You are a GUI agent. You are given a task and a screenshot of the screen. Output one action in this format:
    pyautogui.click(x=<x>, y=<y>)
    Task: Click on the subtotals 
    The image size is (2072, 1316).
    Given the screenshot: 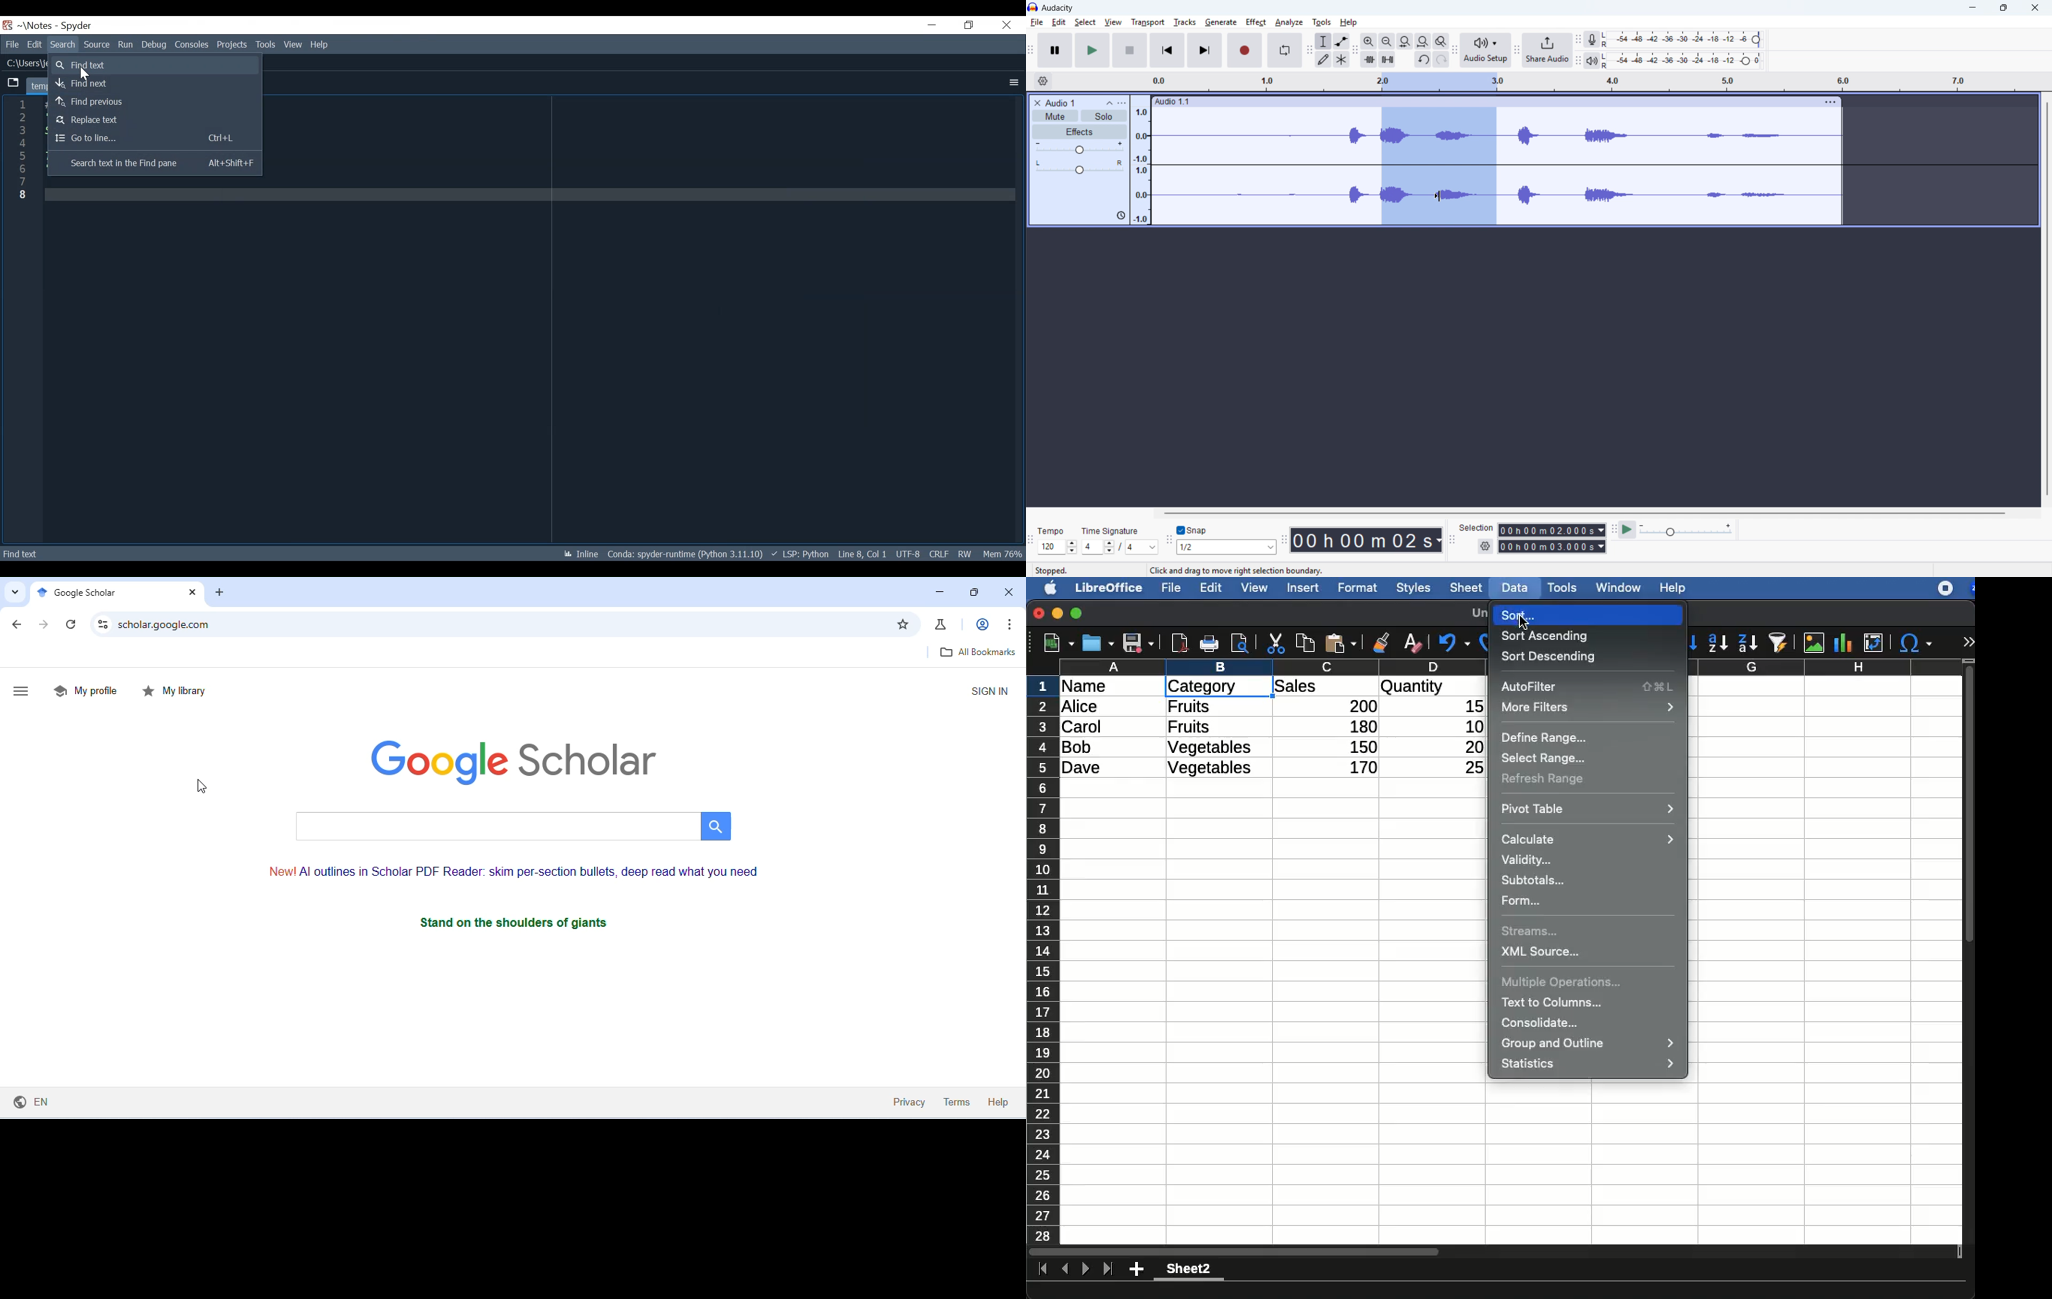 What is the action you would take?
    pyautogui.click(x=1537, y=880)
    